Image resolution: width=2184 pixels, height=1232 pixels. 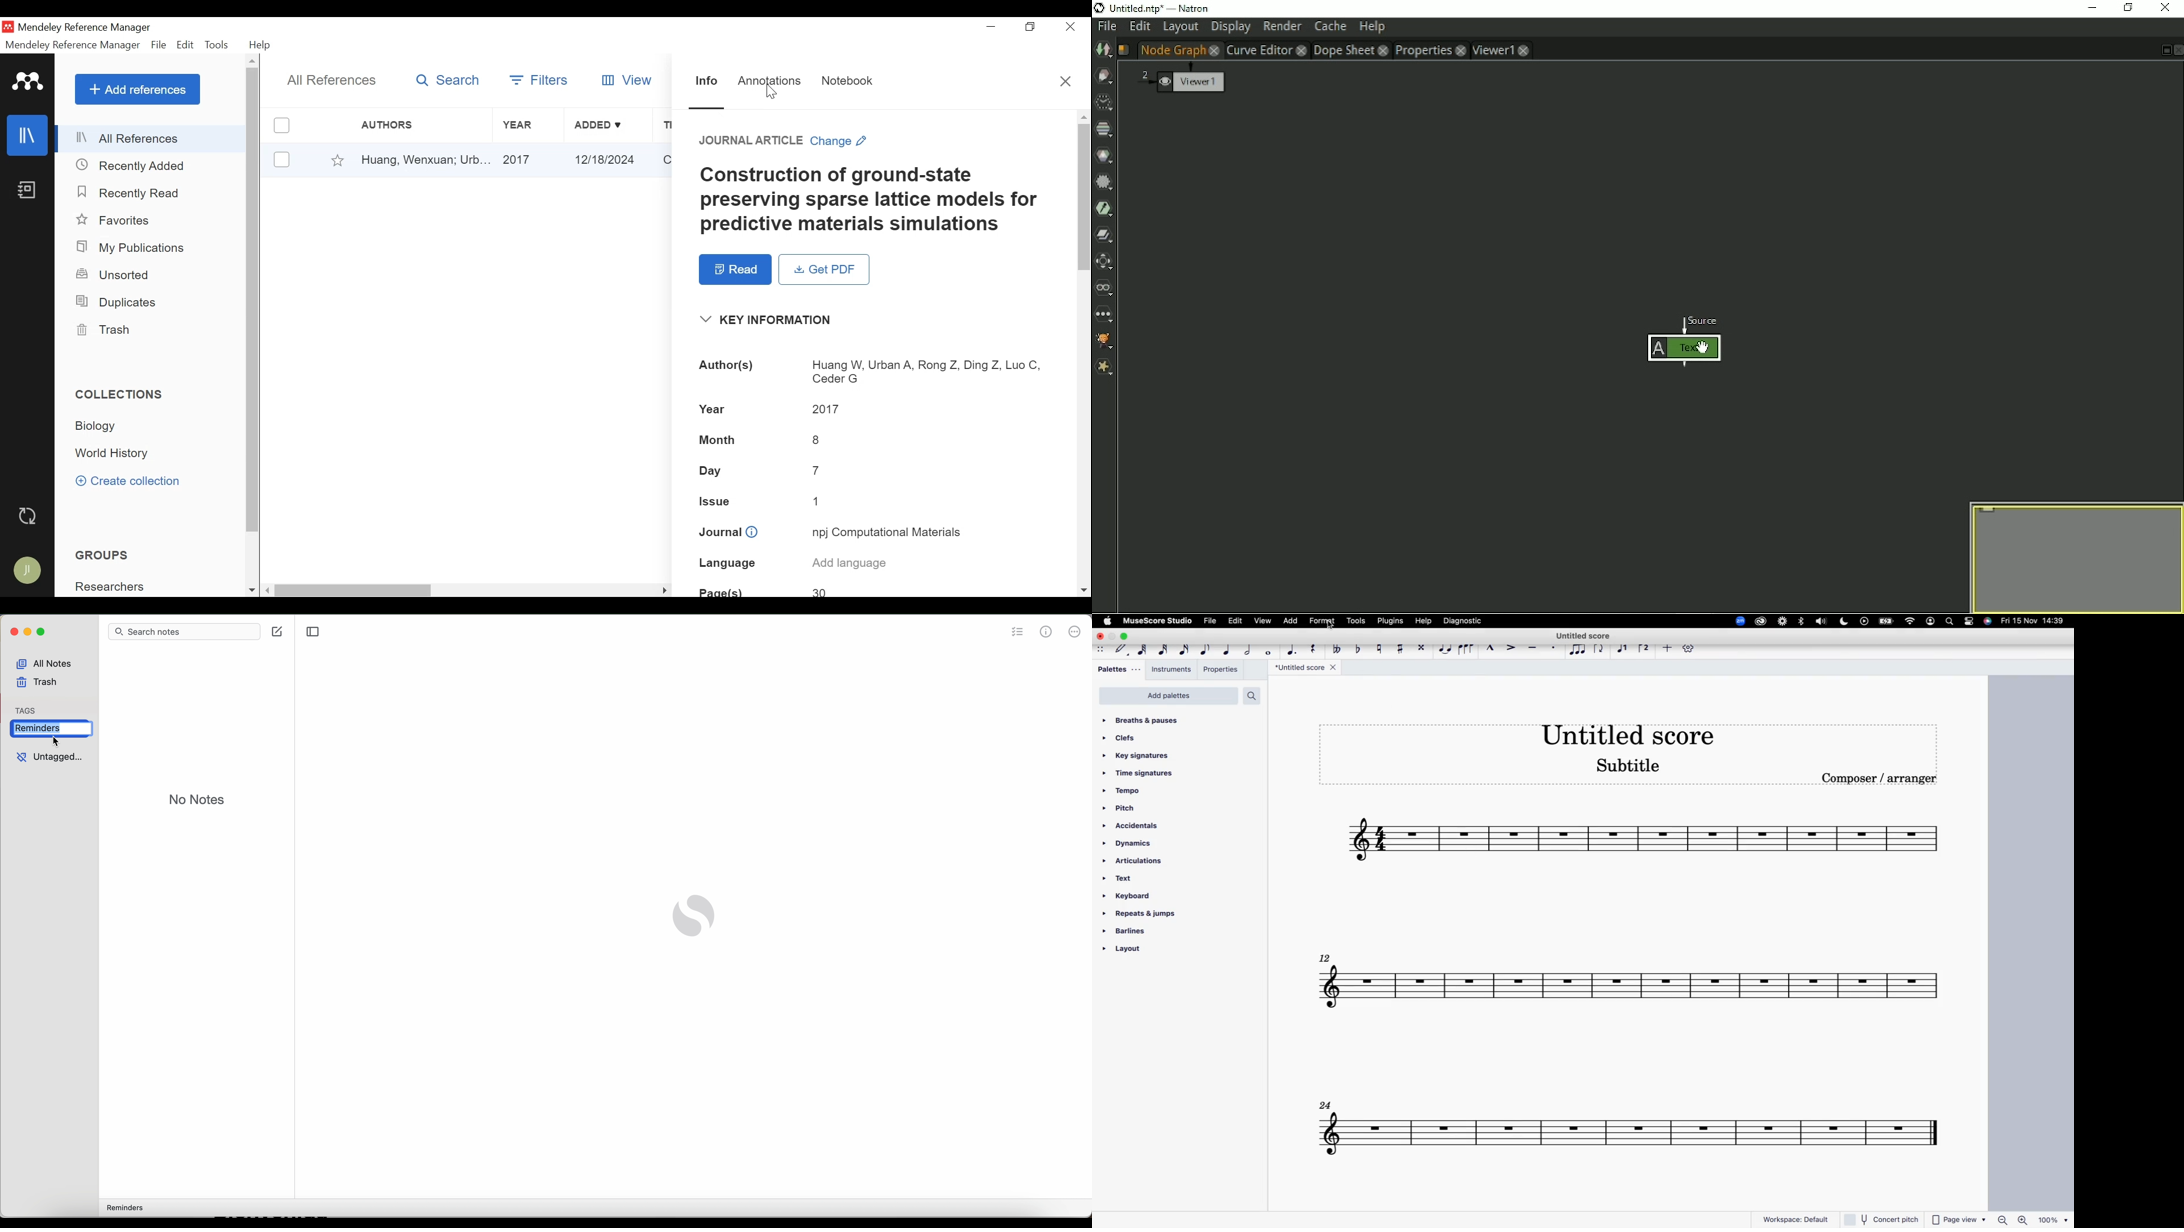 I want to click on accent , so click(x=1512, y=650).